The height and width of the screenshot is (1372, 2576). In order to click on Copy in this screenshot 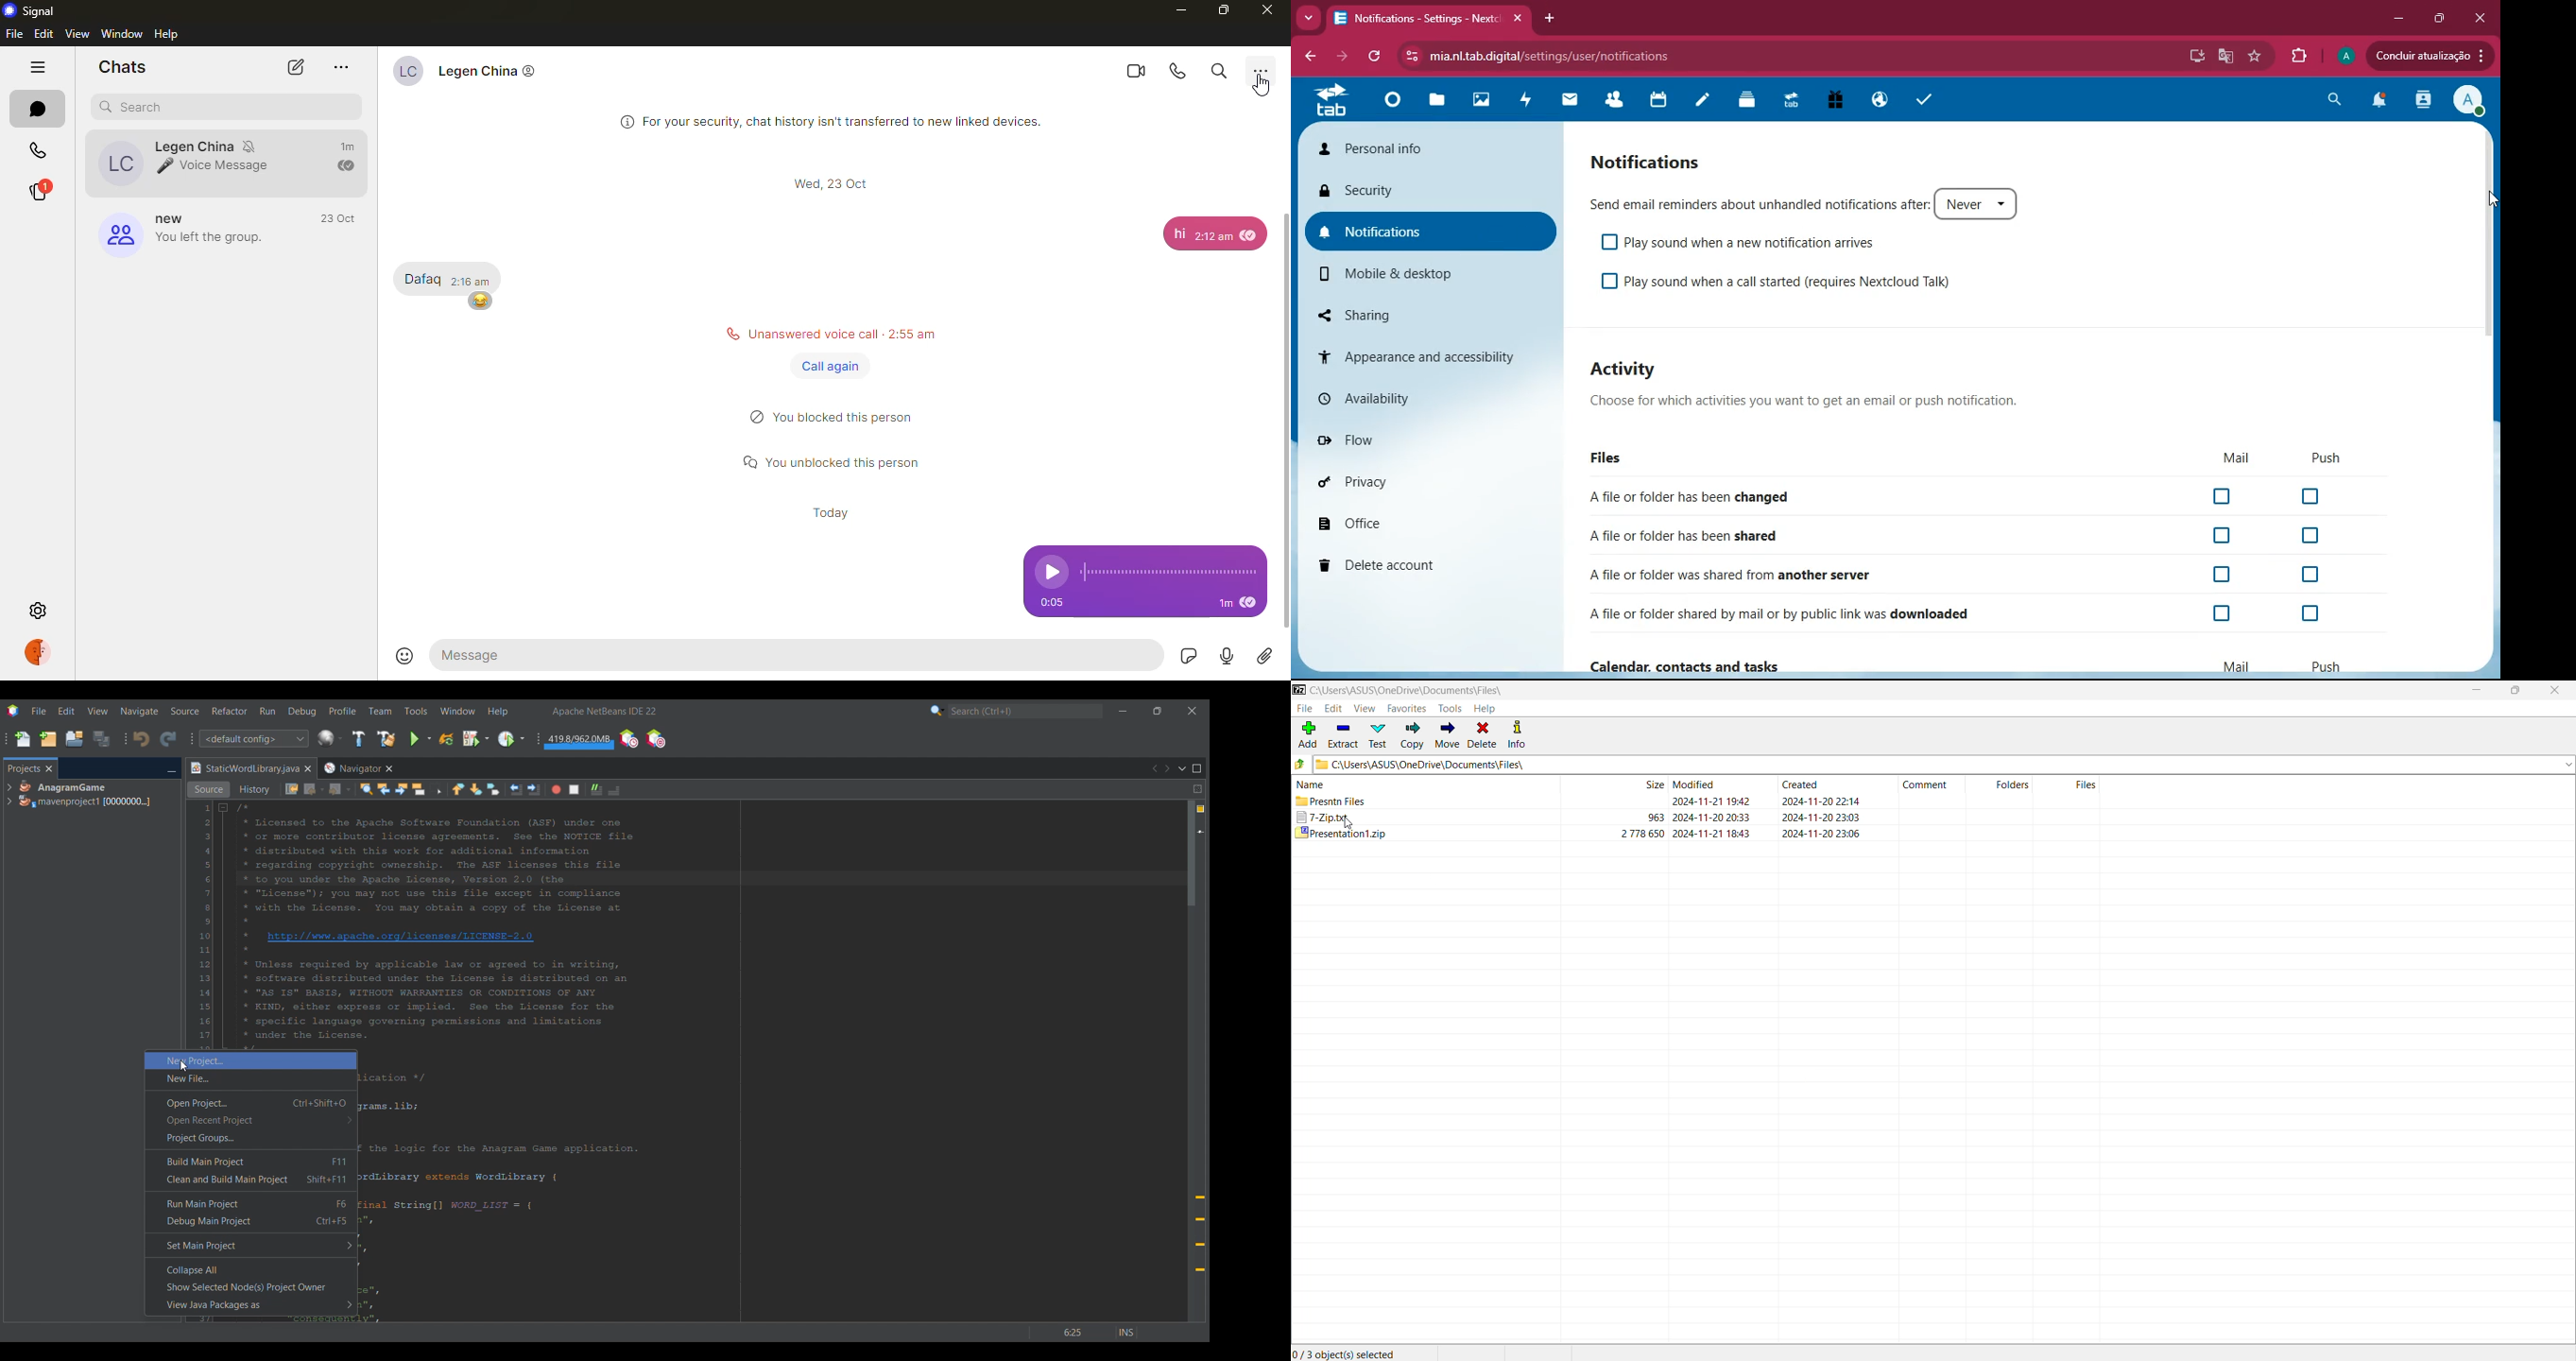, I will do `click(1410, 736)`.